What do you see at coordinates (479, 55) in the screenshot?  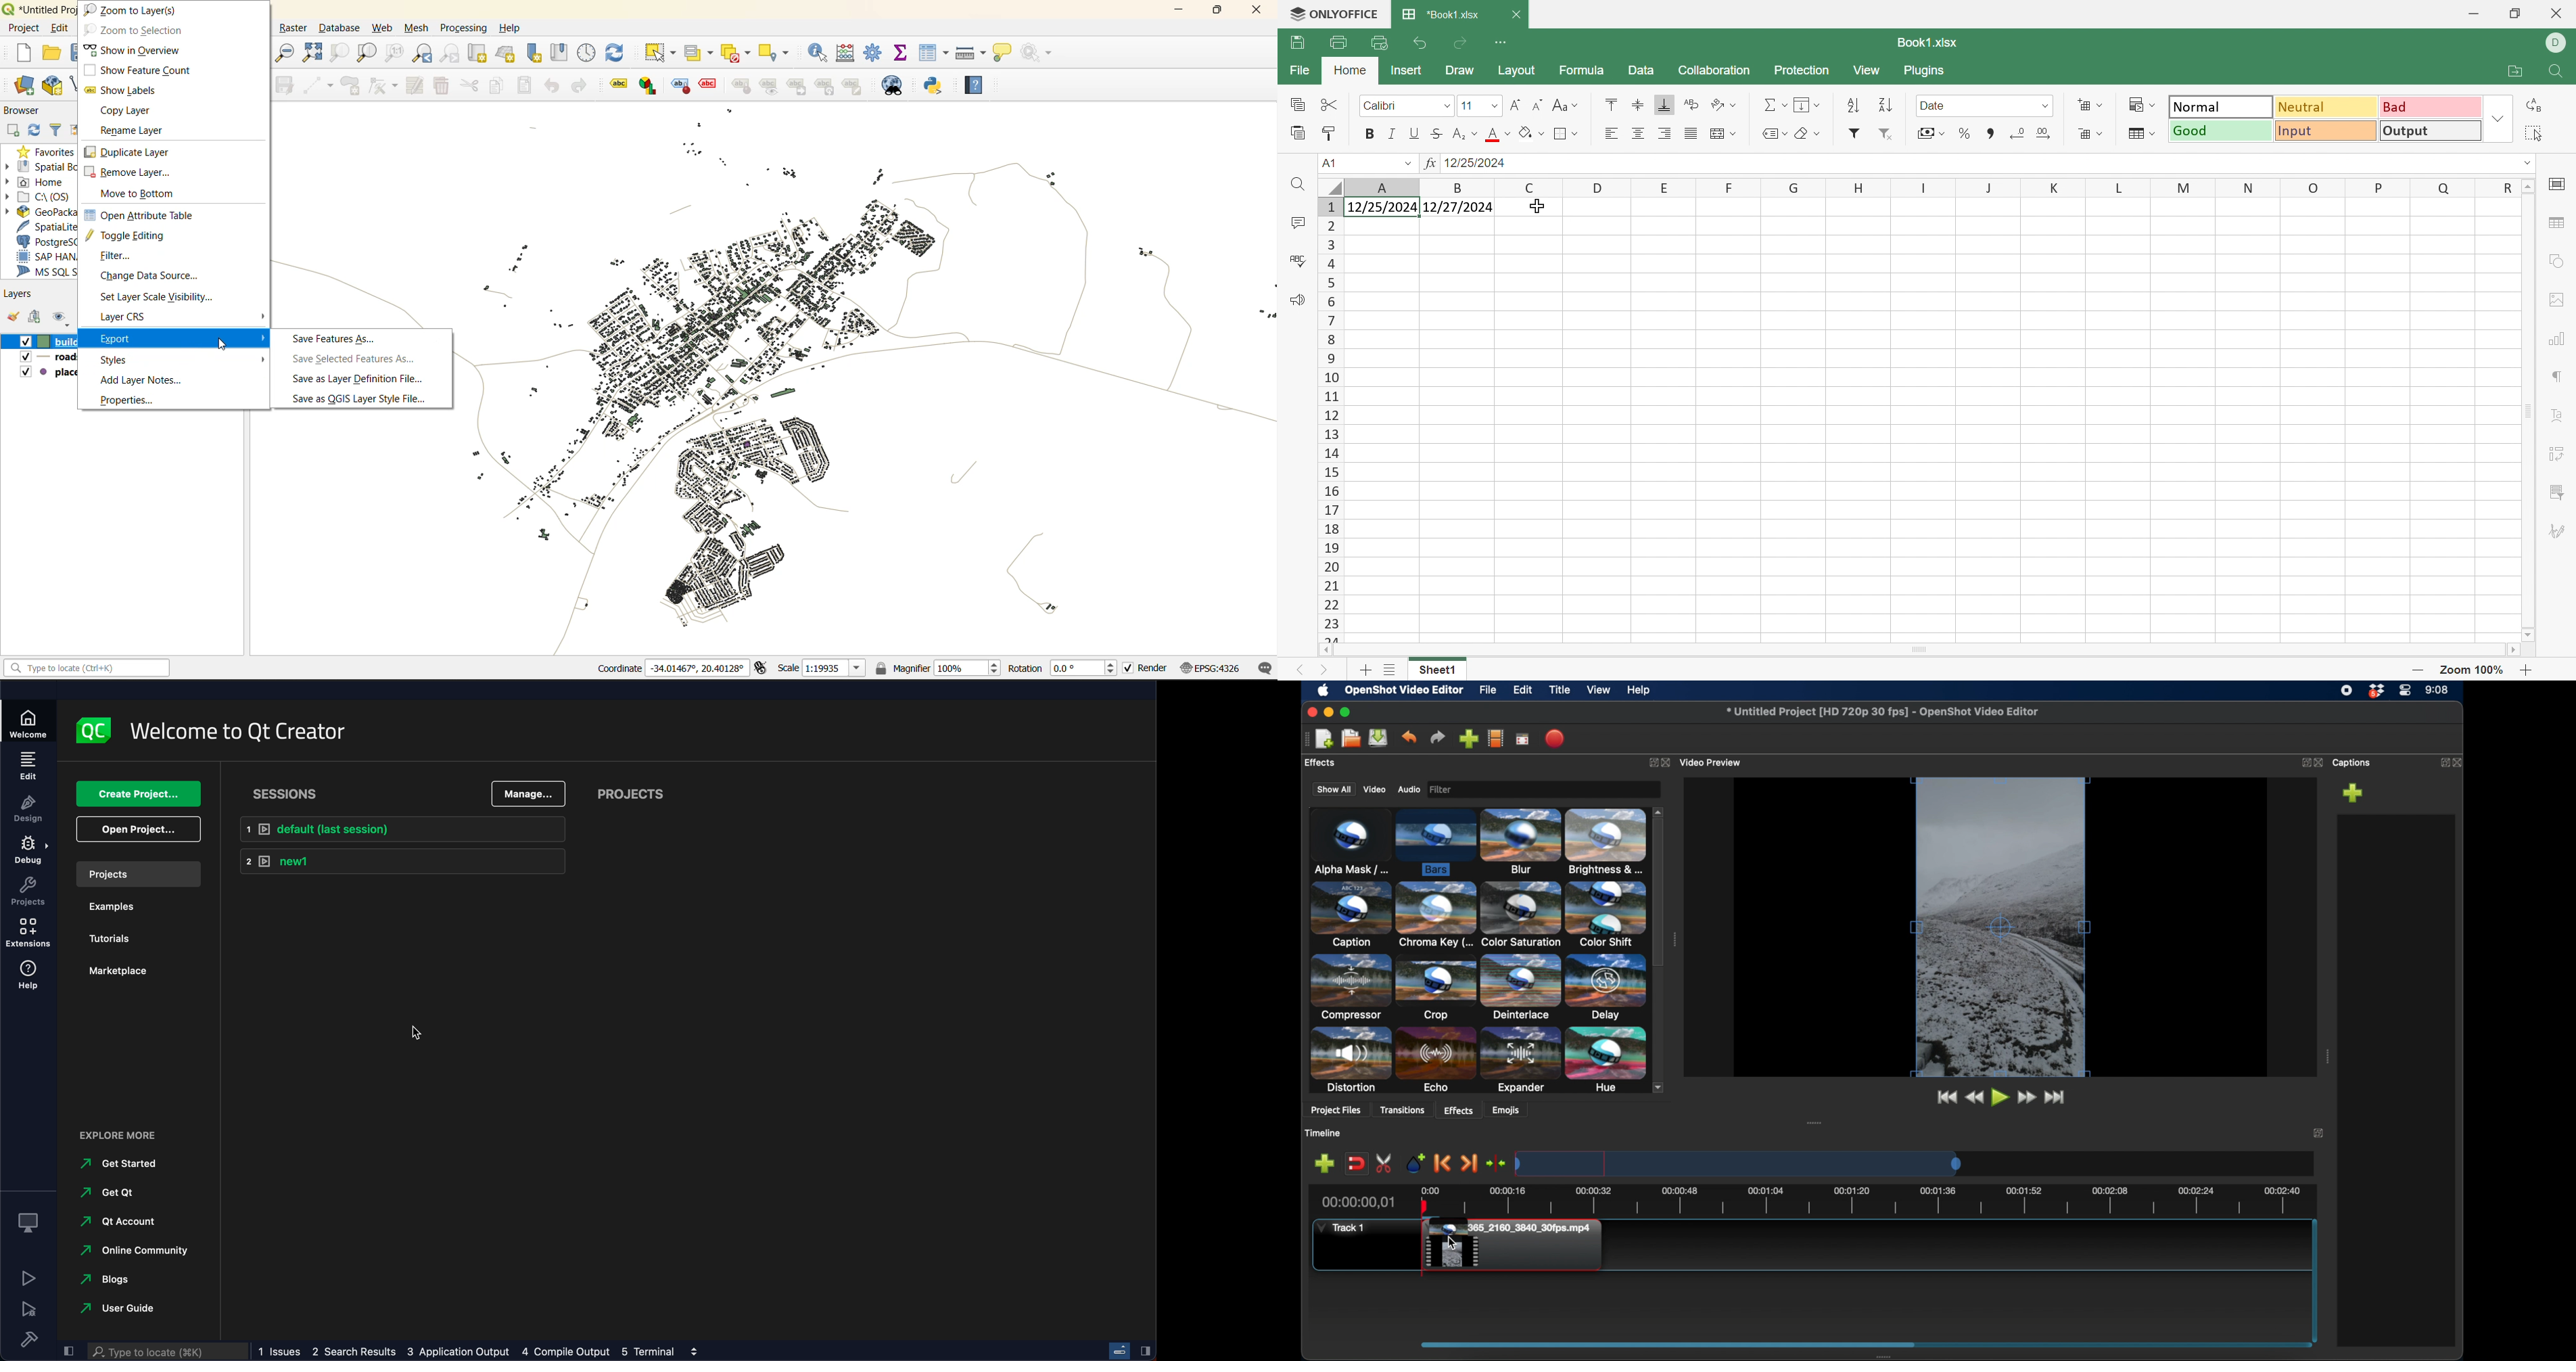 I see `new map view` at bounding box center [479, 55].